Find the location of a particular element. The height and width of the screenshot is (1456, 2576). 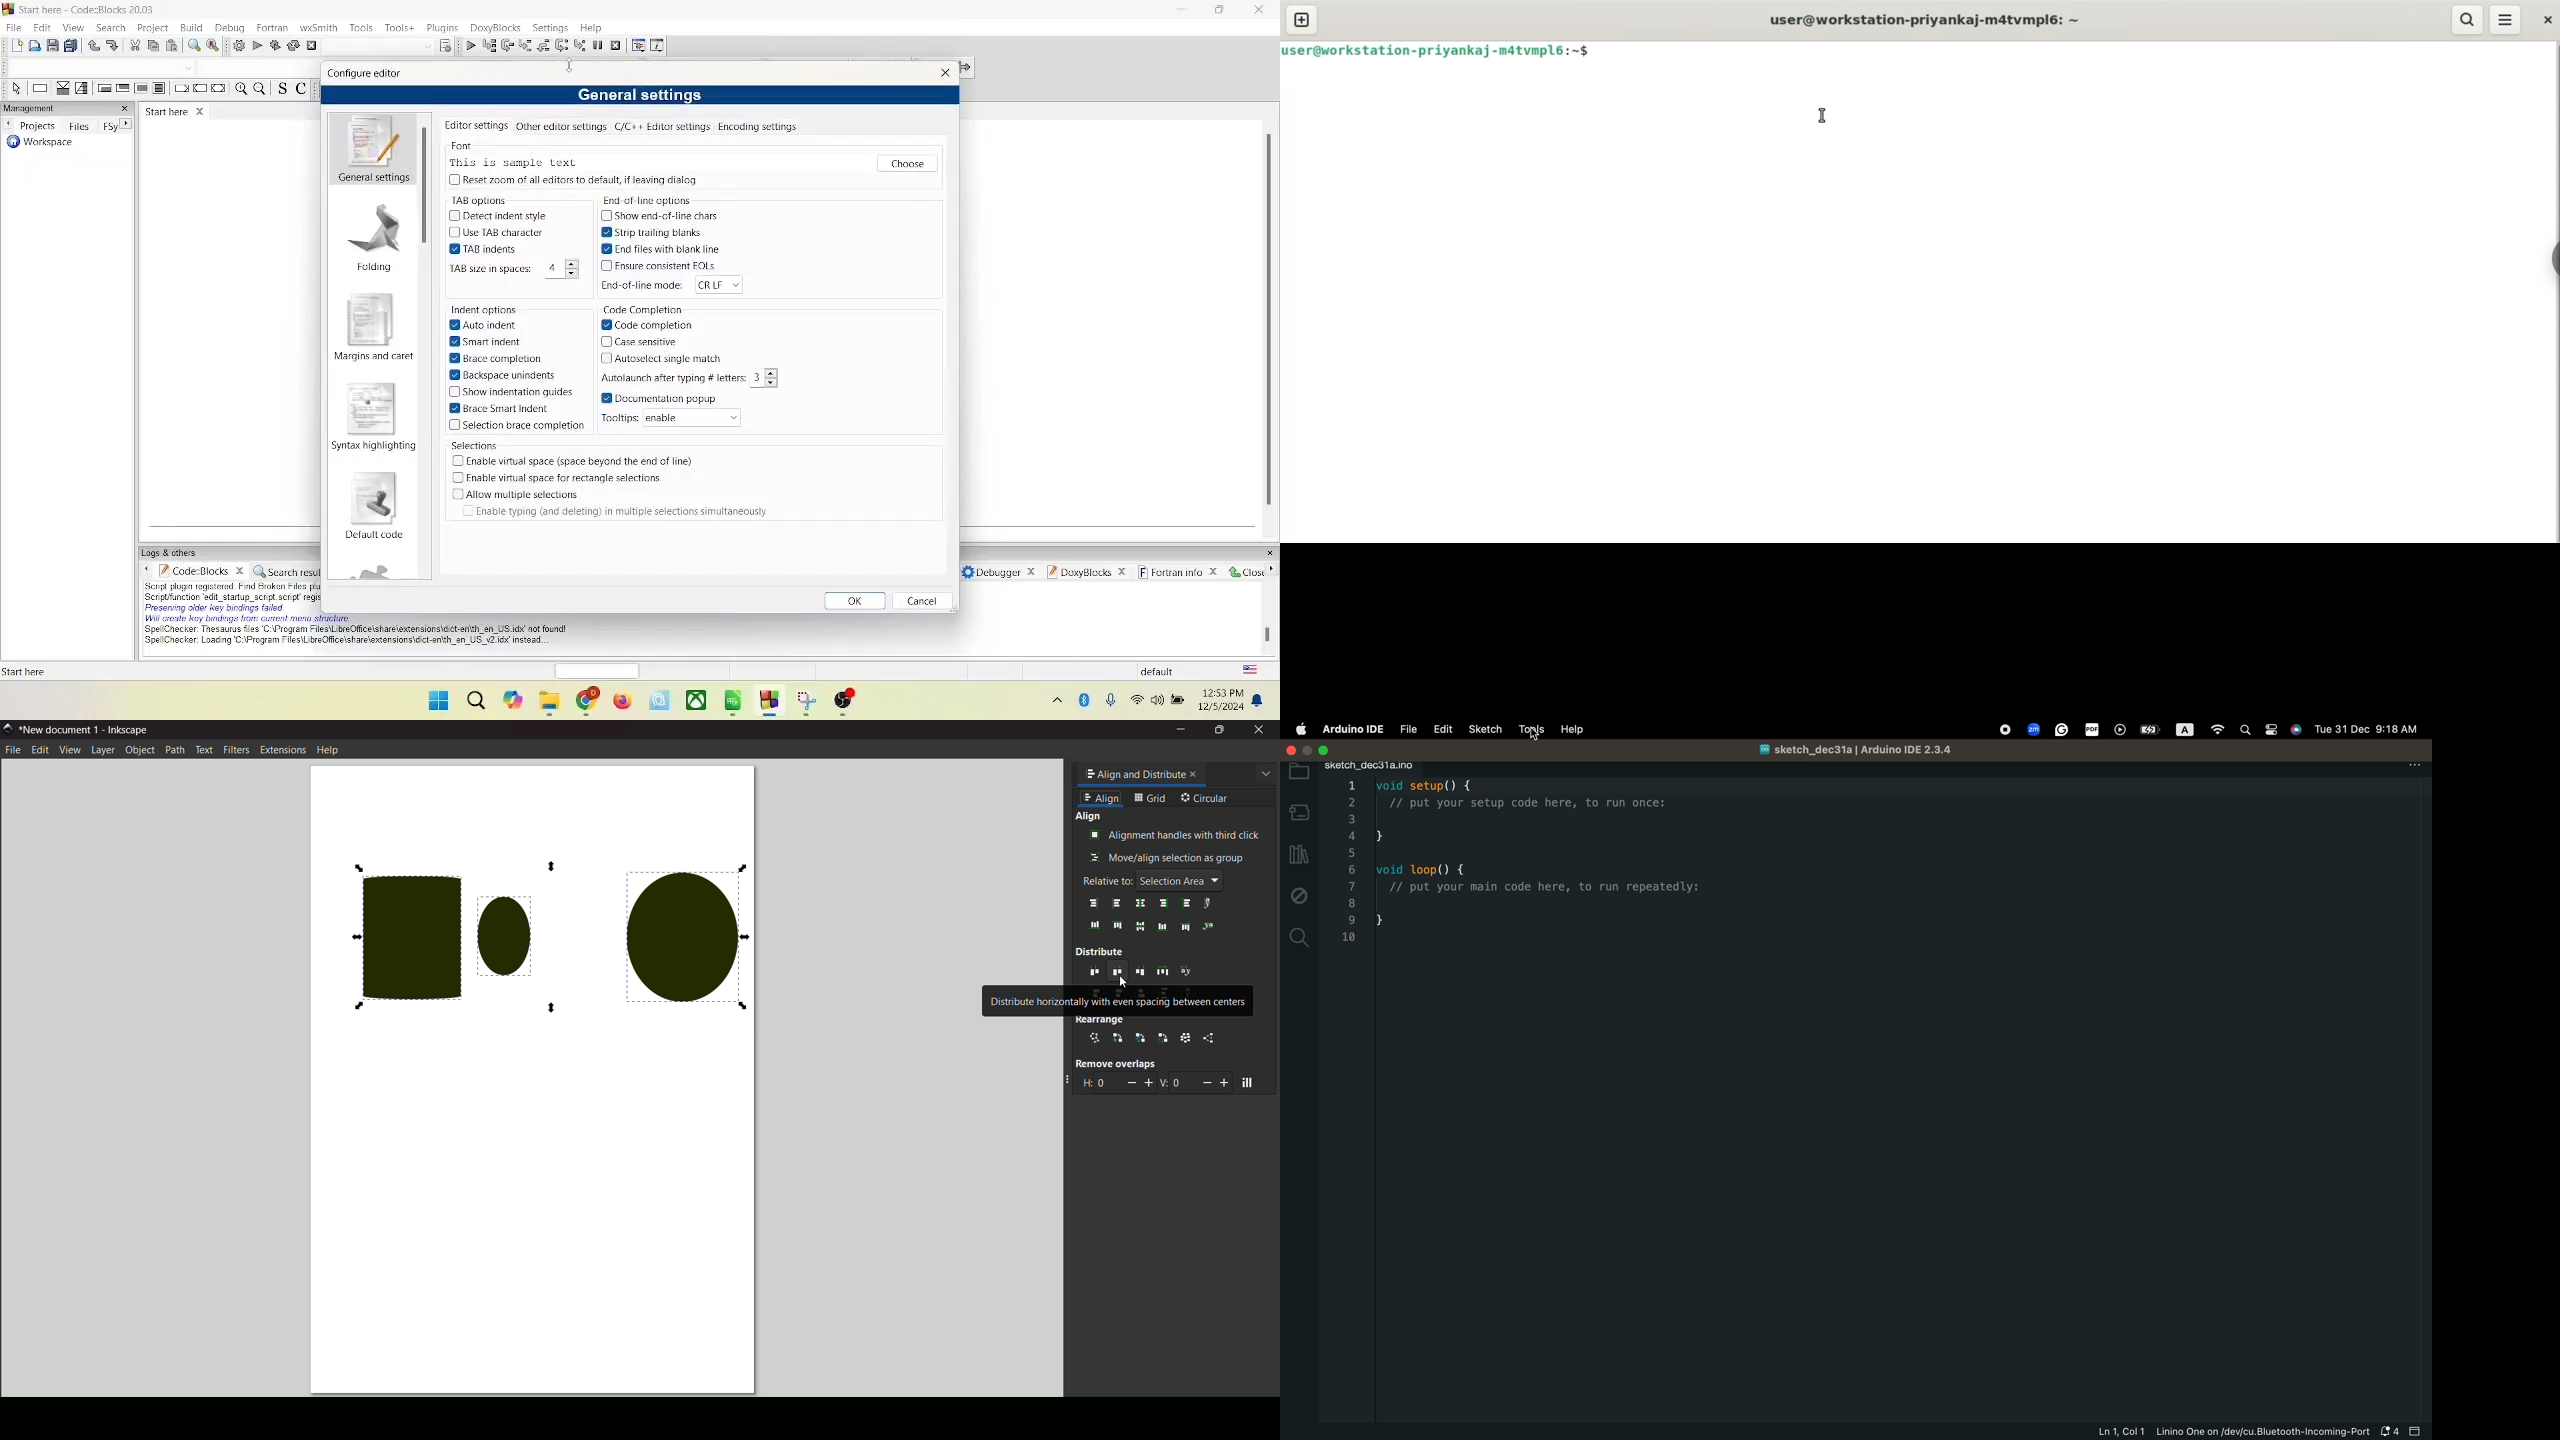

distribute horizontally with even gaps is located at coordinates (1164, 972).